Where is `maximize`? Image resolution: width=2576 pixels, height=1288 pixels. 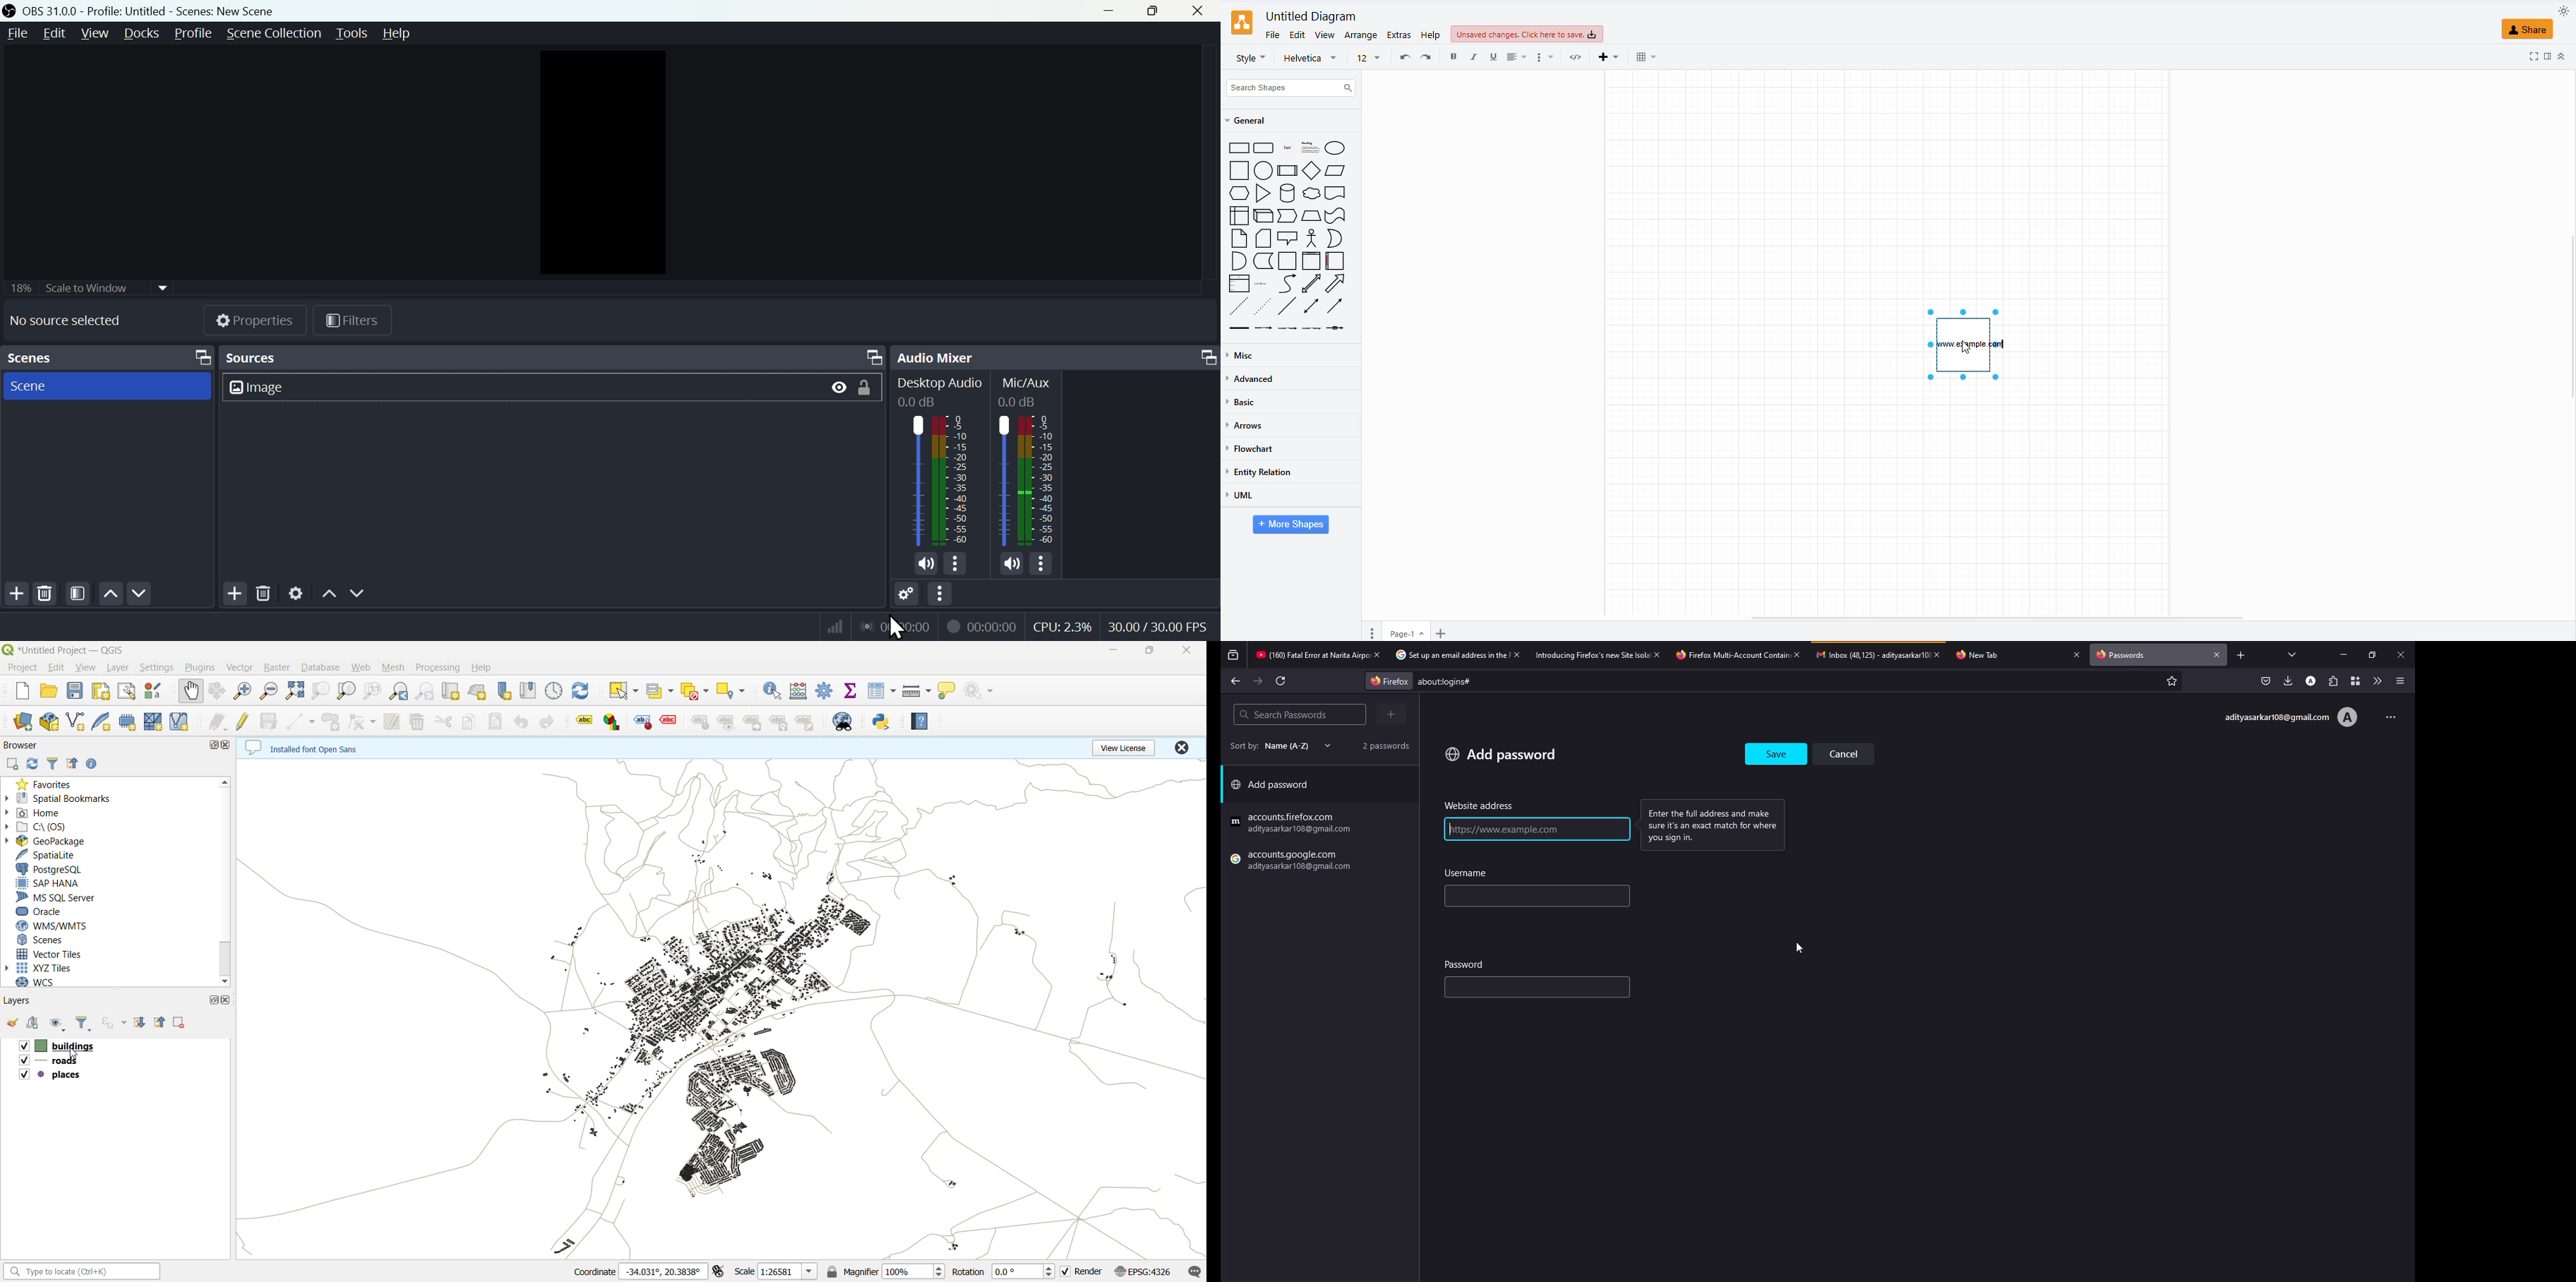 maximize is located at coordinates (1149, 652).